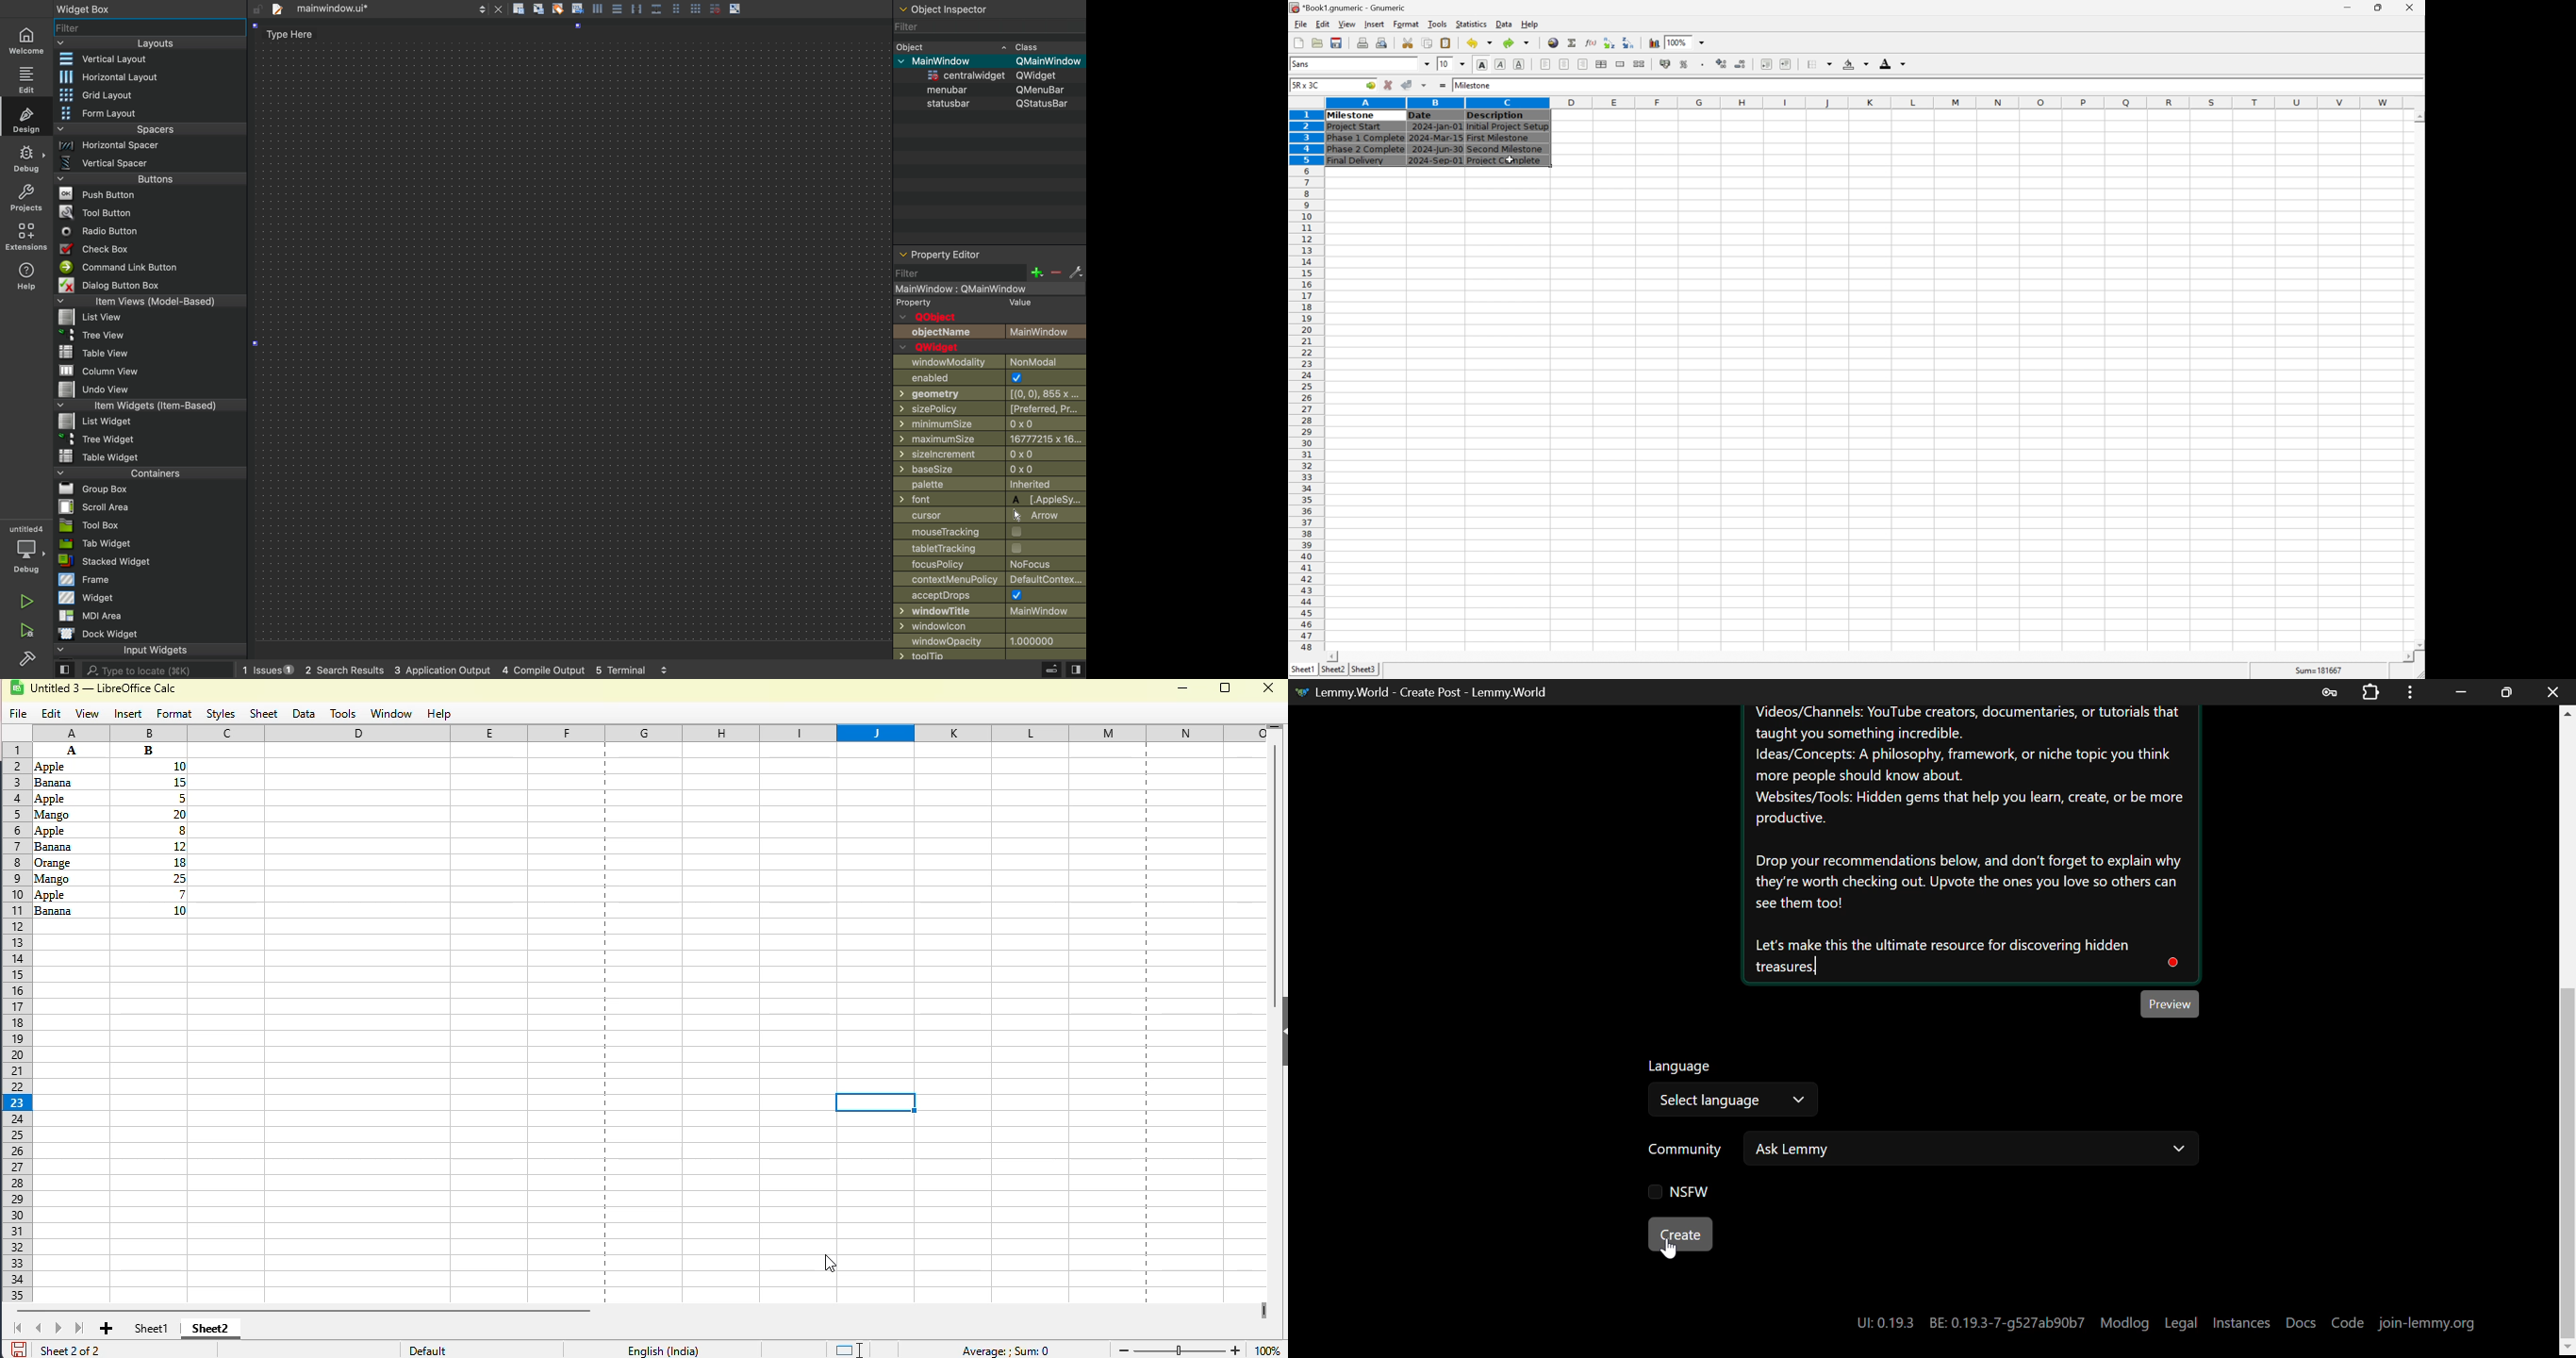  Describe the element at coordinates (146, 301) in the screenshot. I see `item views` at that location.